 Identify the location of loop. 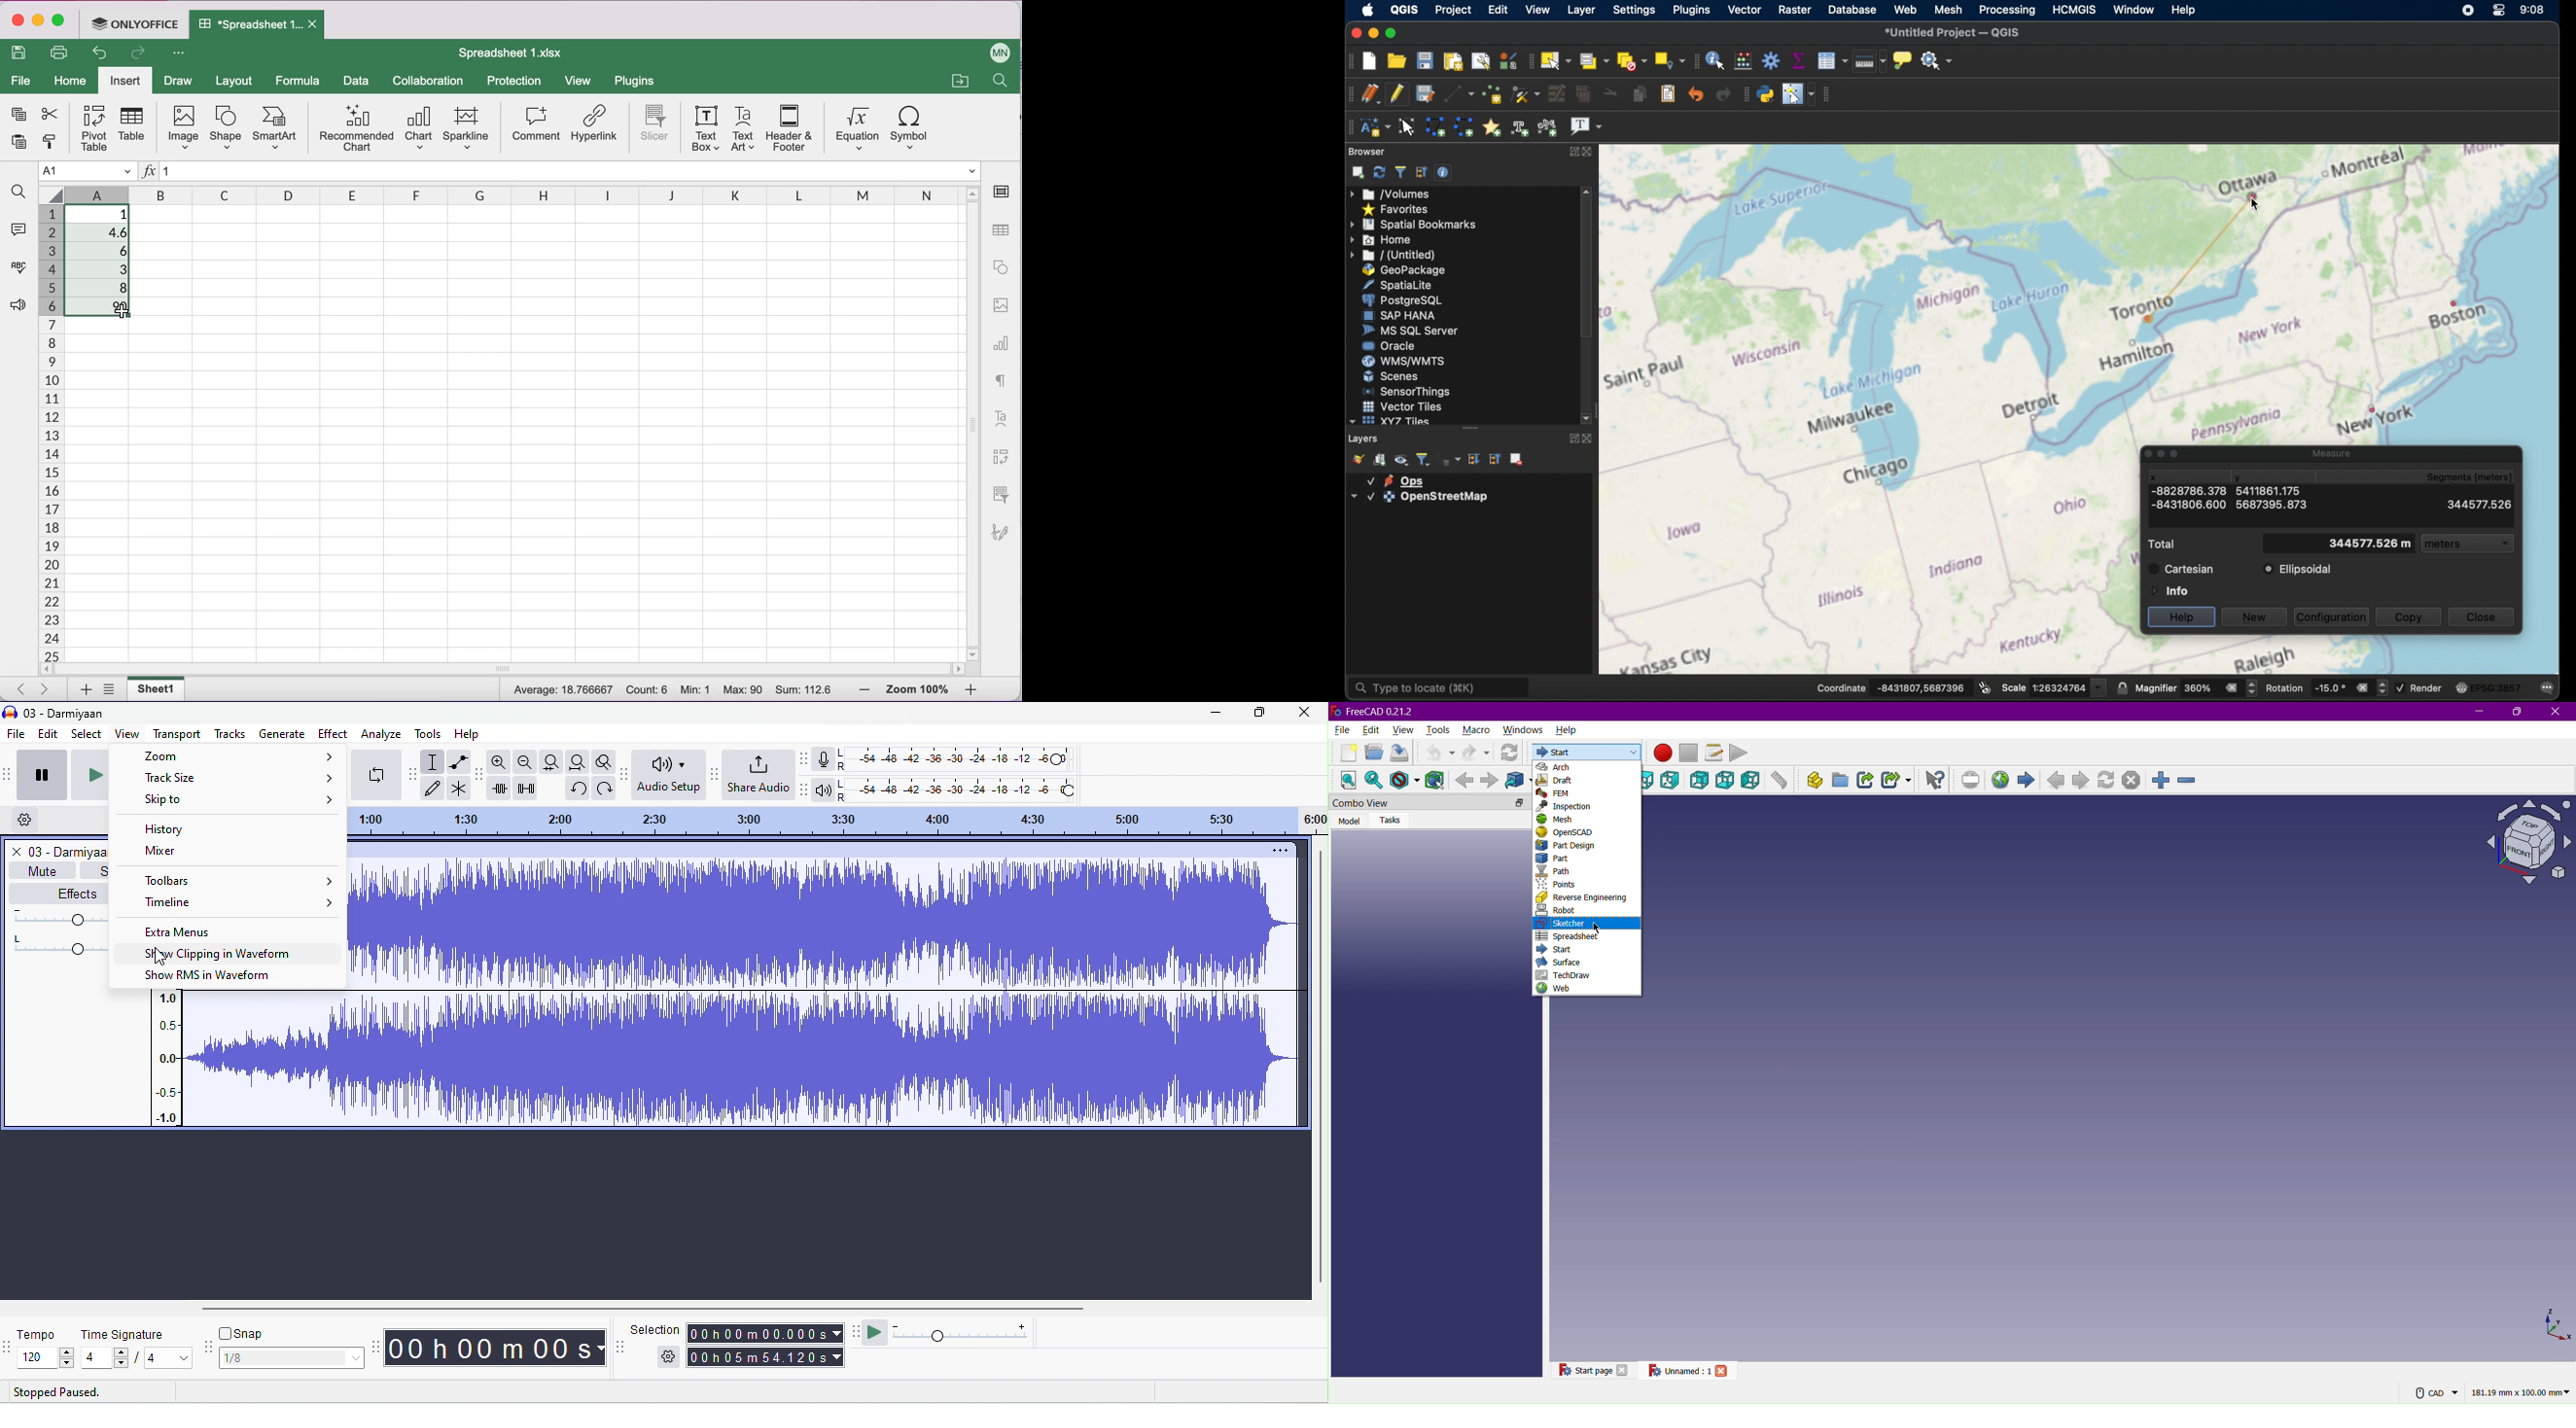
(379, 775).